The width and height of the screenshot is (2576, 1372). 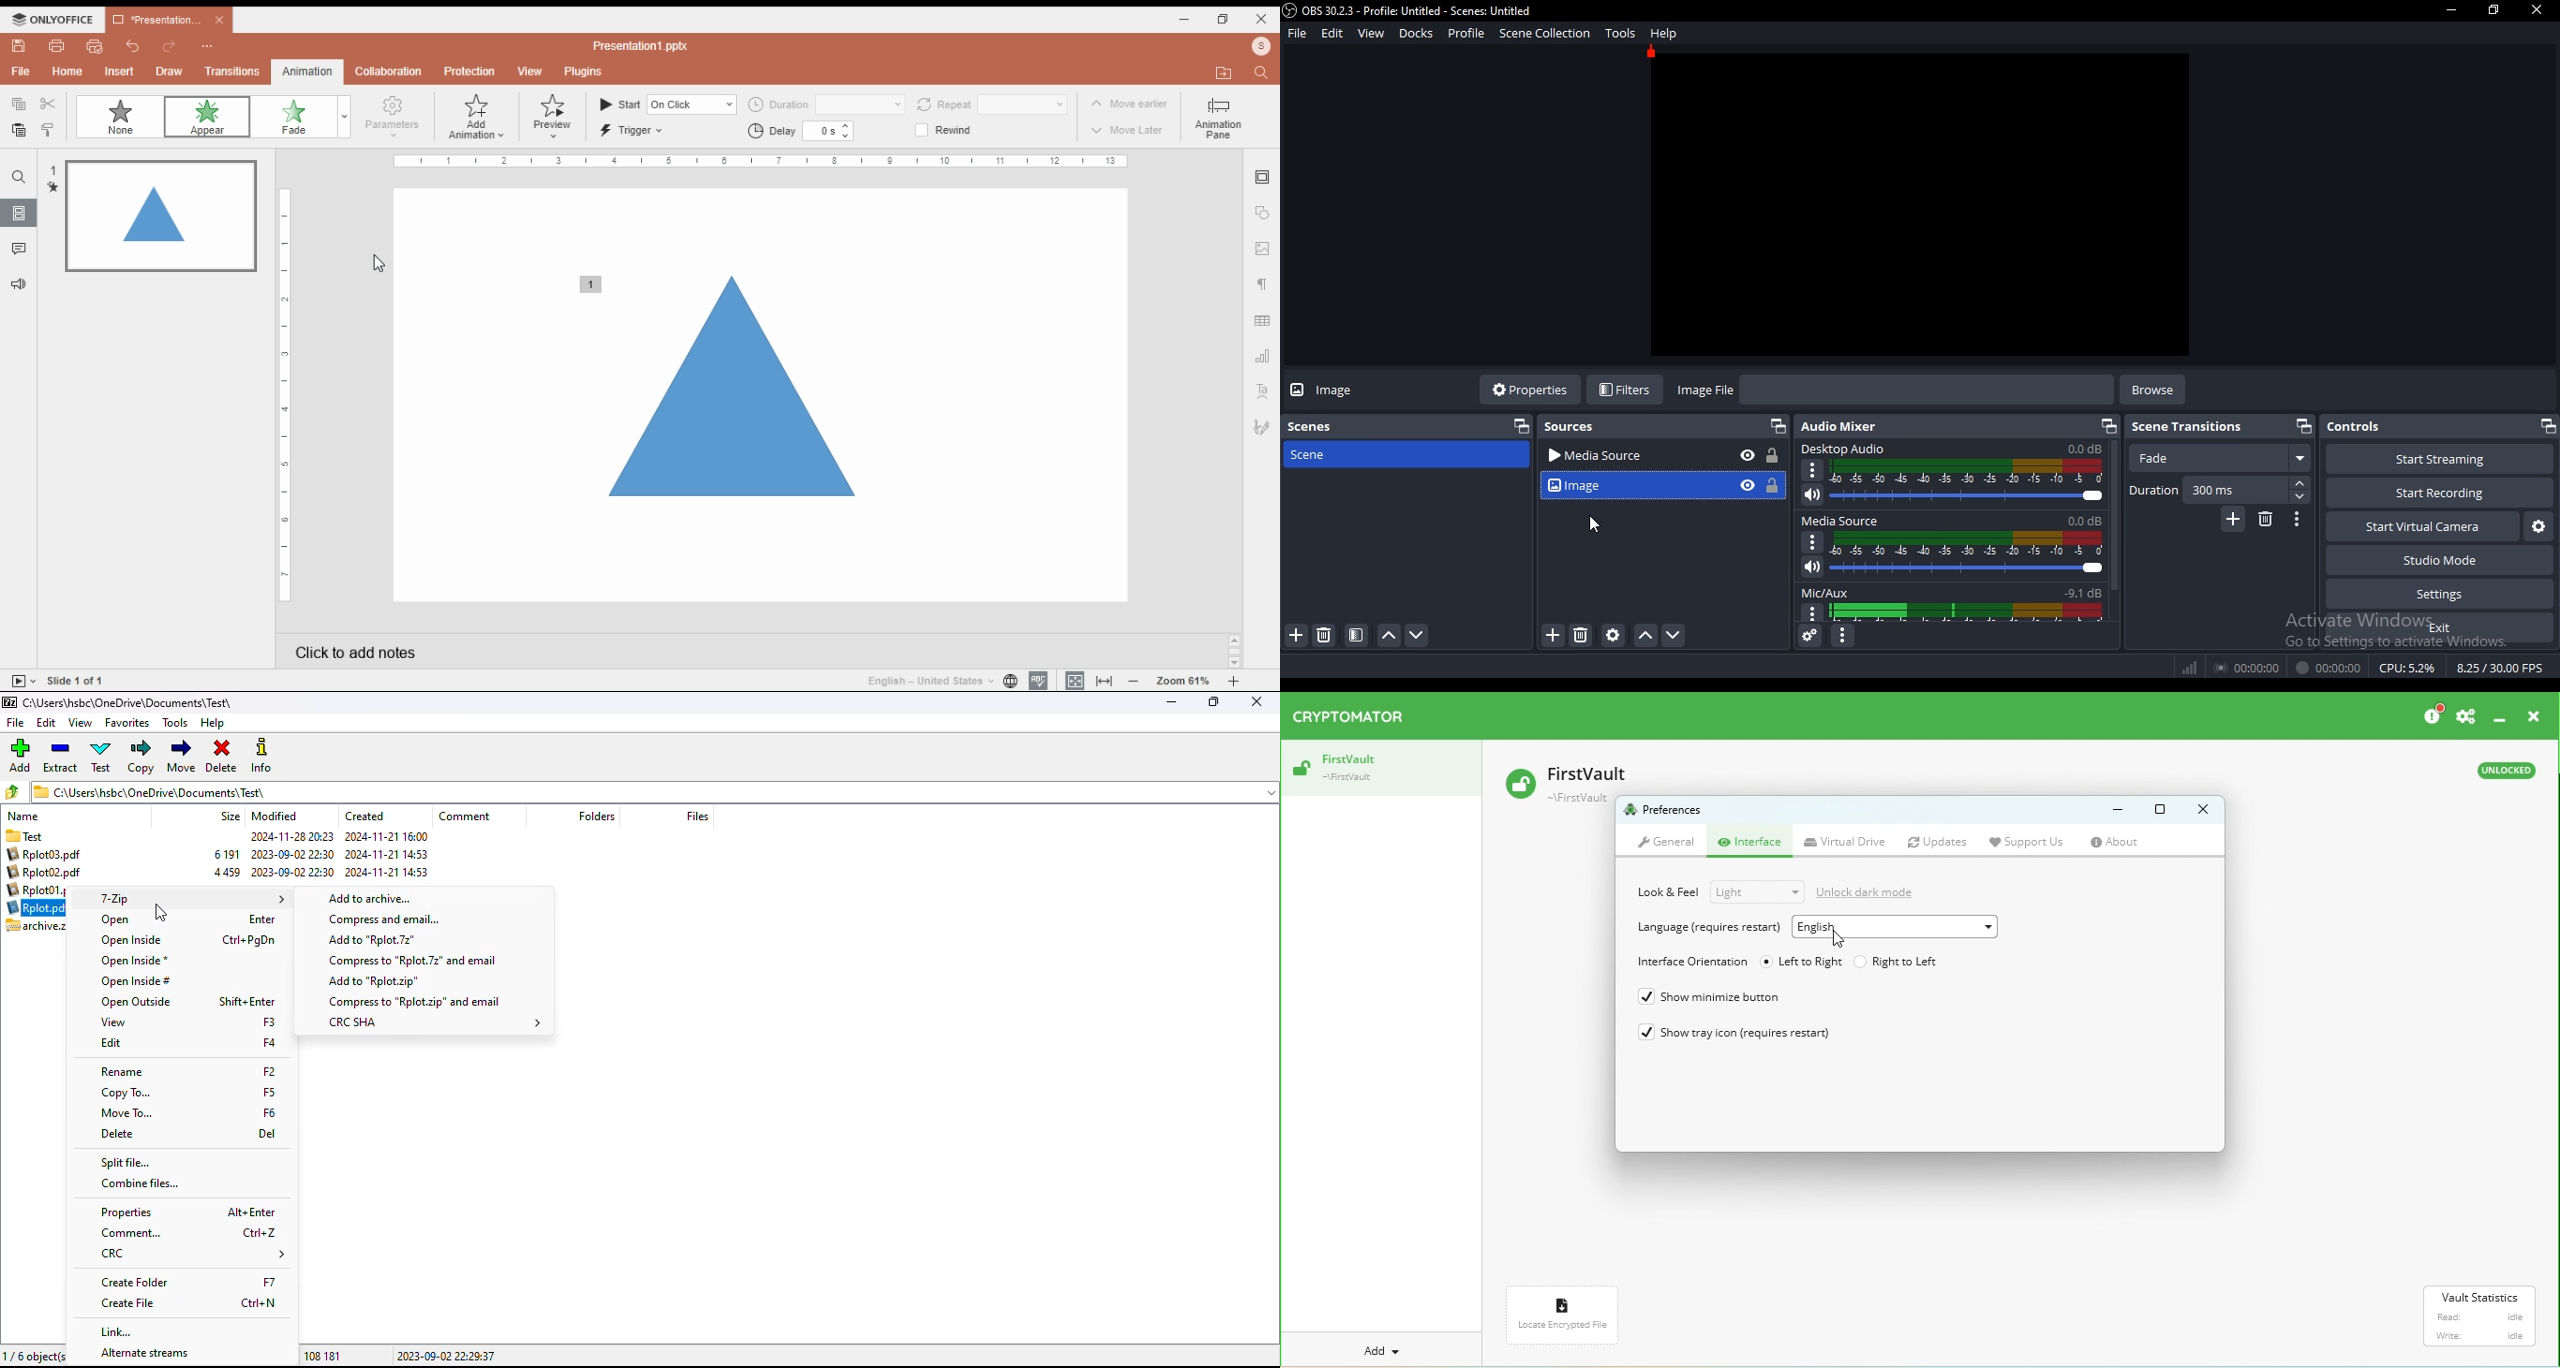 I want to click on start streaming, so click(x=2433, y=459).